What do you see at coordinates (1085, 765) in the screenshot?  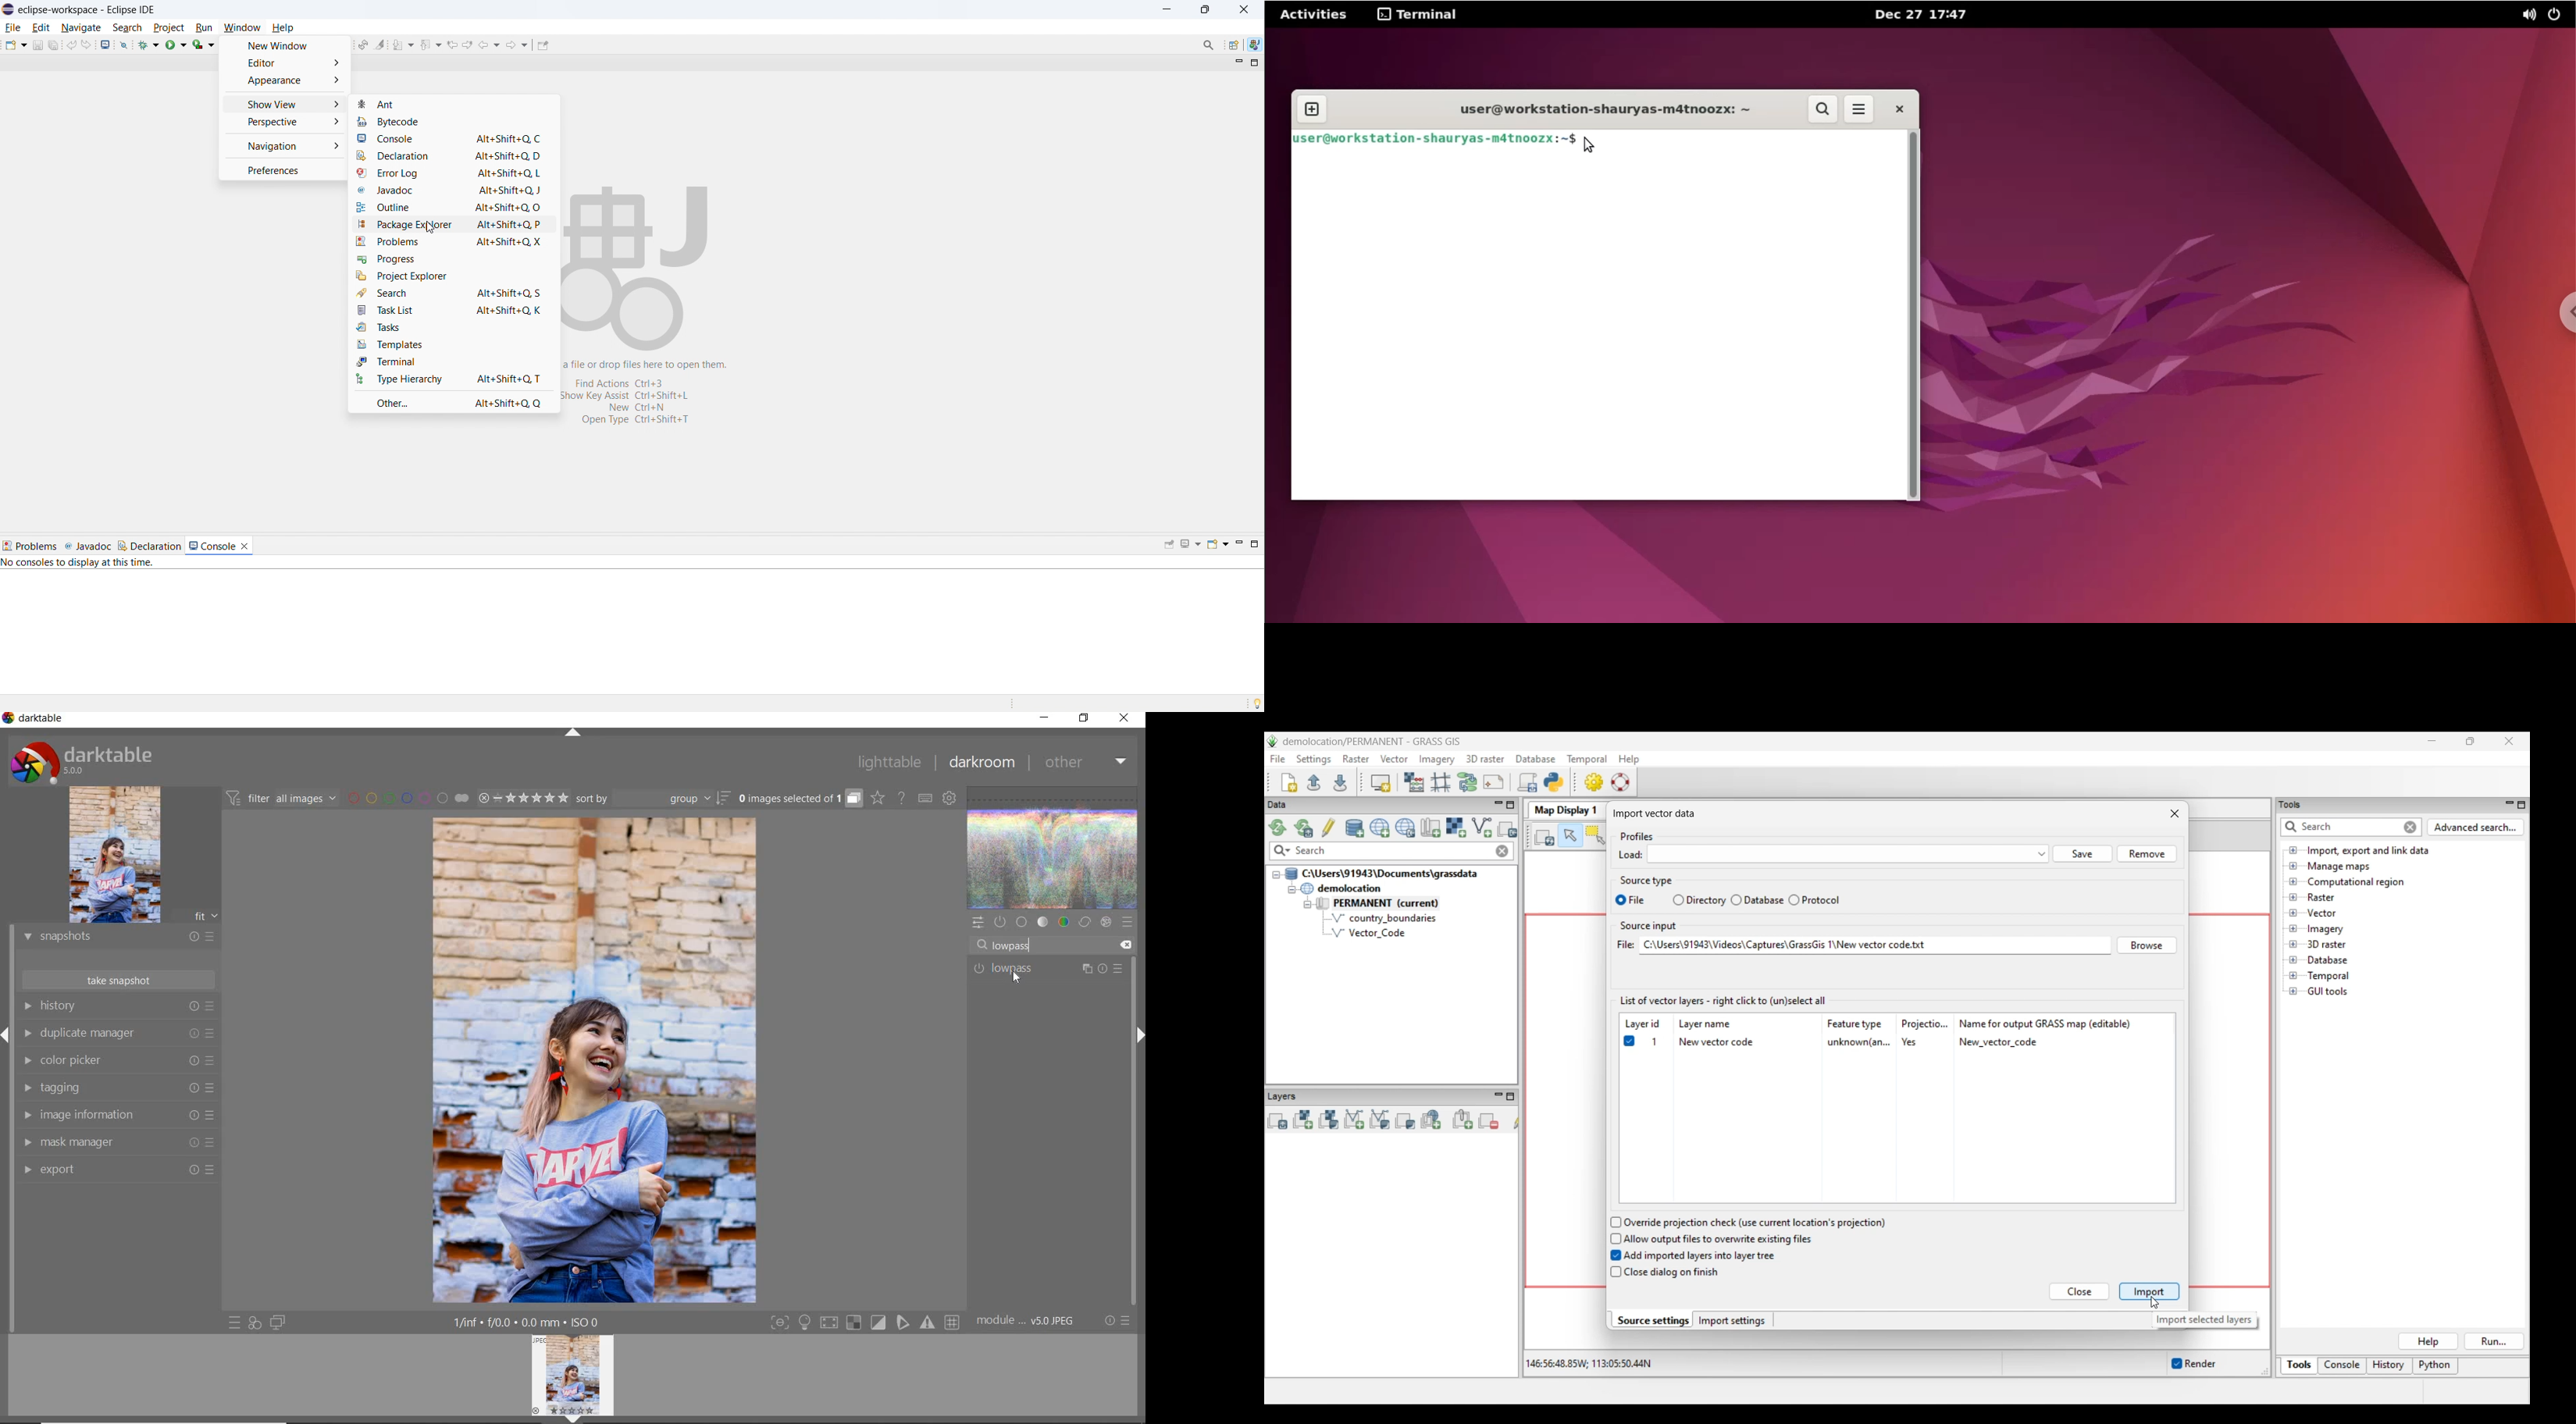 I see `other` at bounding box center [1085, 765].